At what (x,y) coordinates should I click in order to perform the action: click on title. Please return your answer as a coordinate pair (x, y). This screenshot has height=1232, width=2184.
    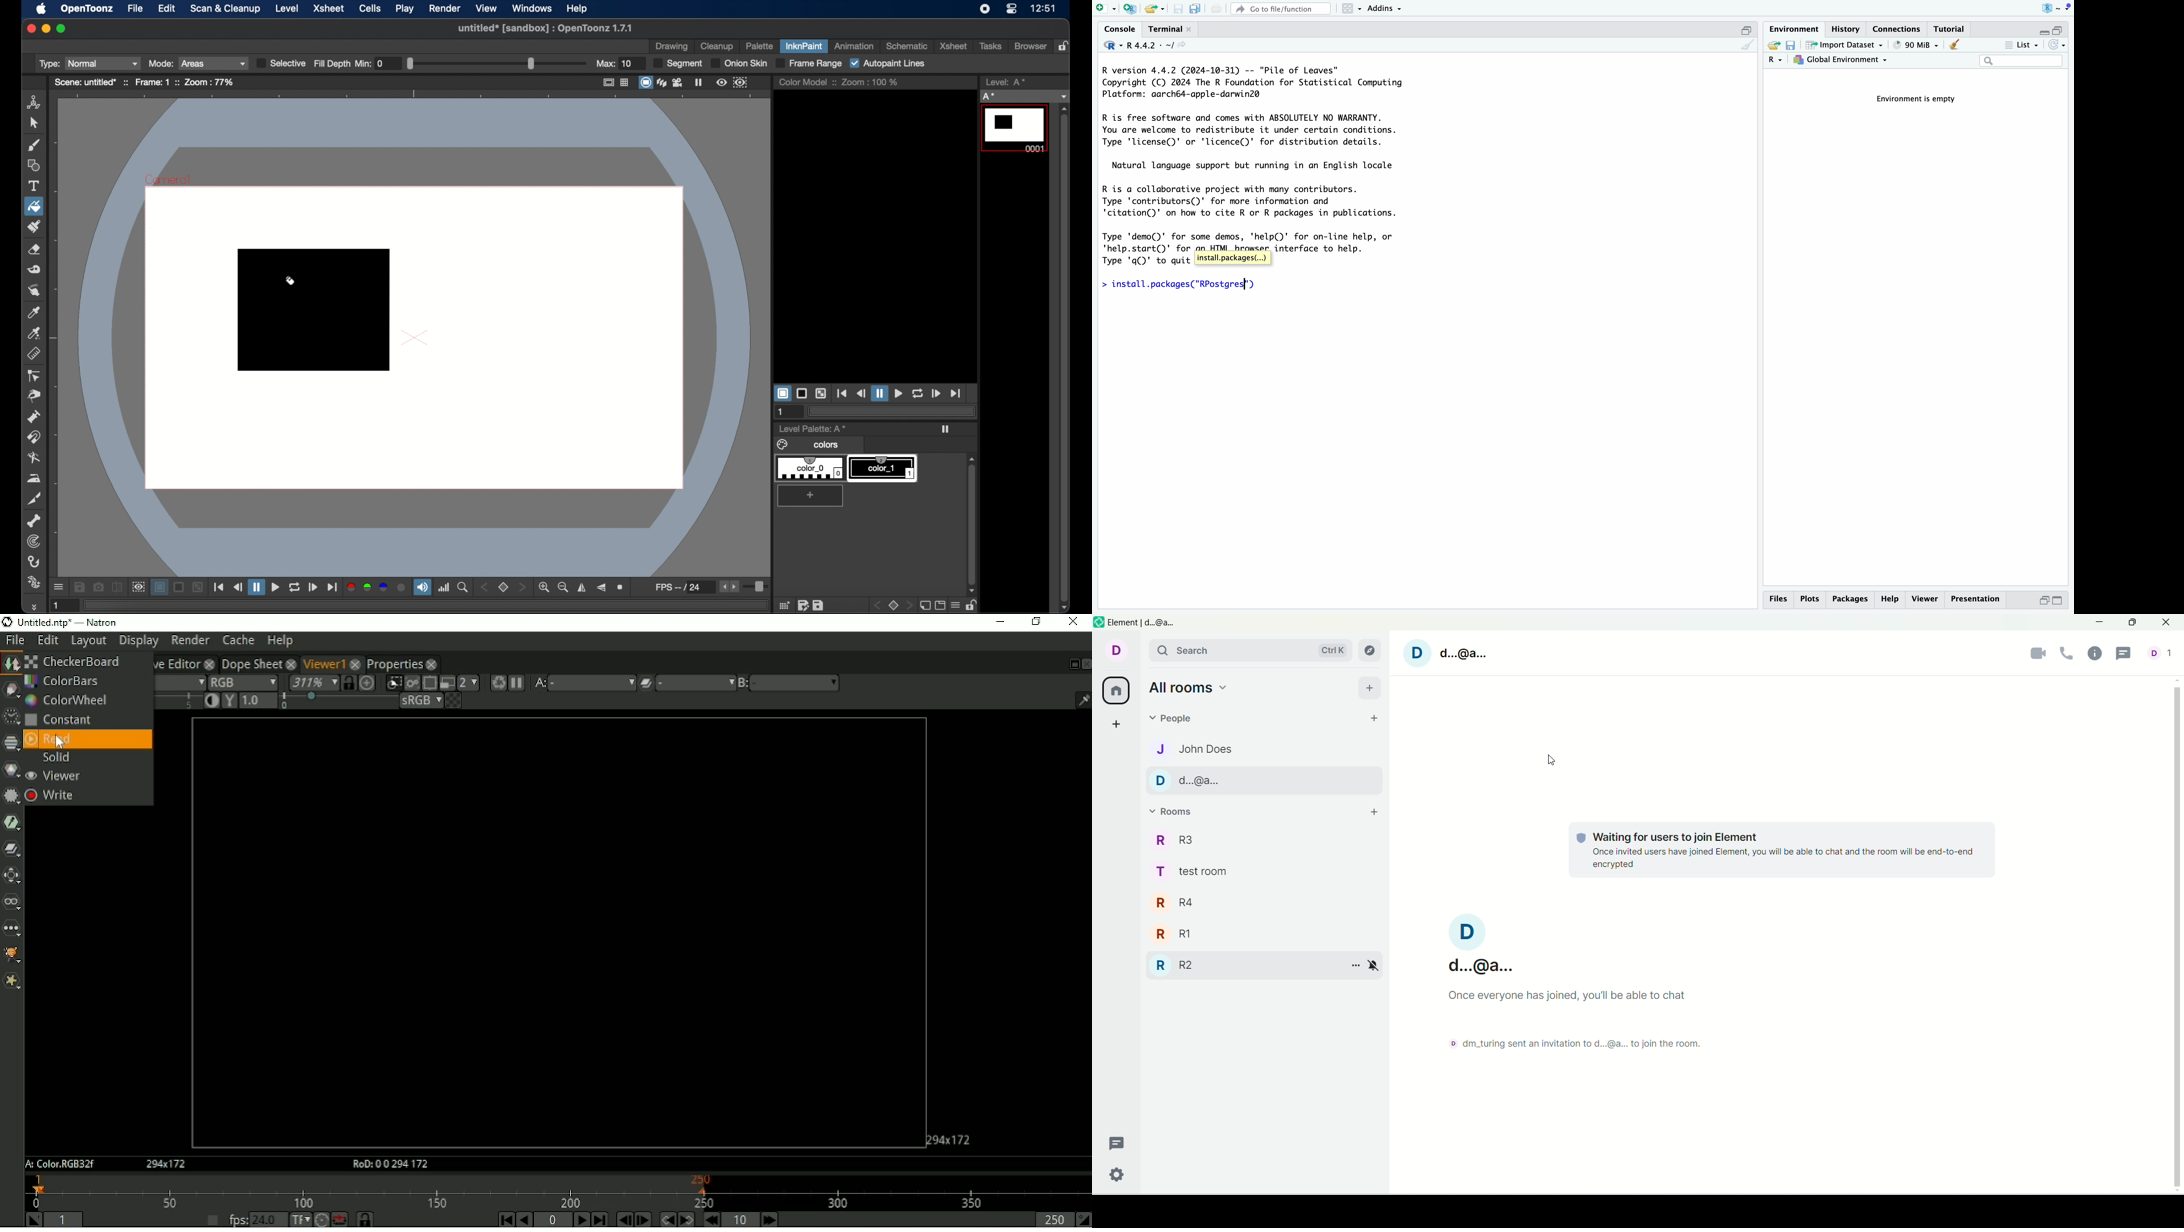
    Looking at the image, I should click on (101, 621).